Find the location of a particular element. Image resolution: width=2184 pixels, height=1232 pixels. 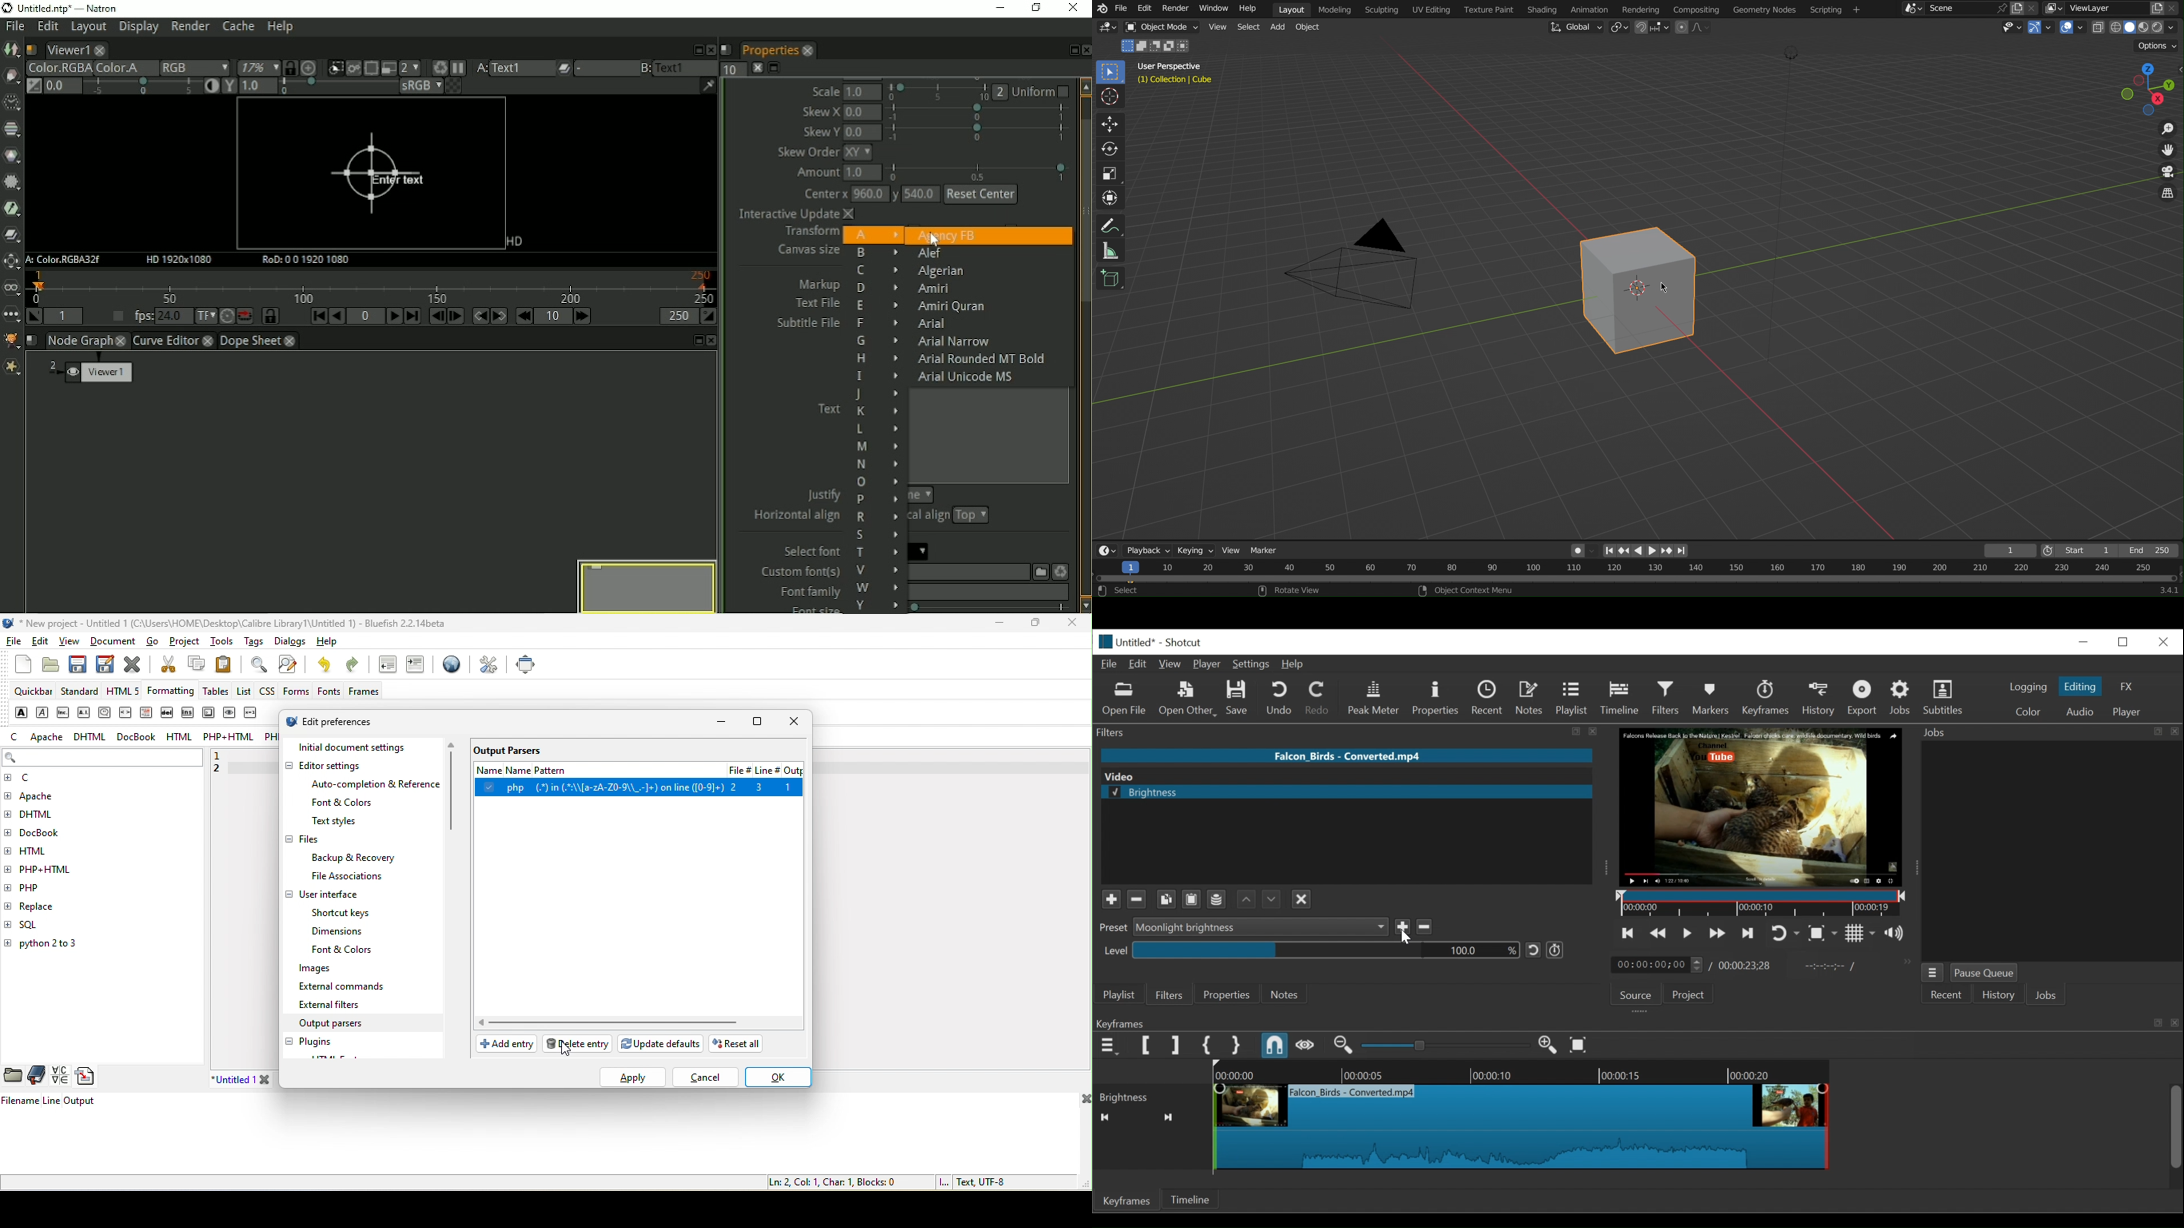

edit is located at coordinates (42, 644).